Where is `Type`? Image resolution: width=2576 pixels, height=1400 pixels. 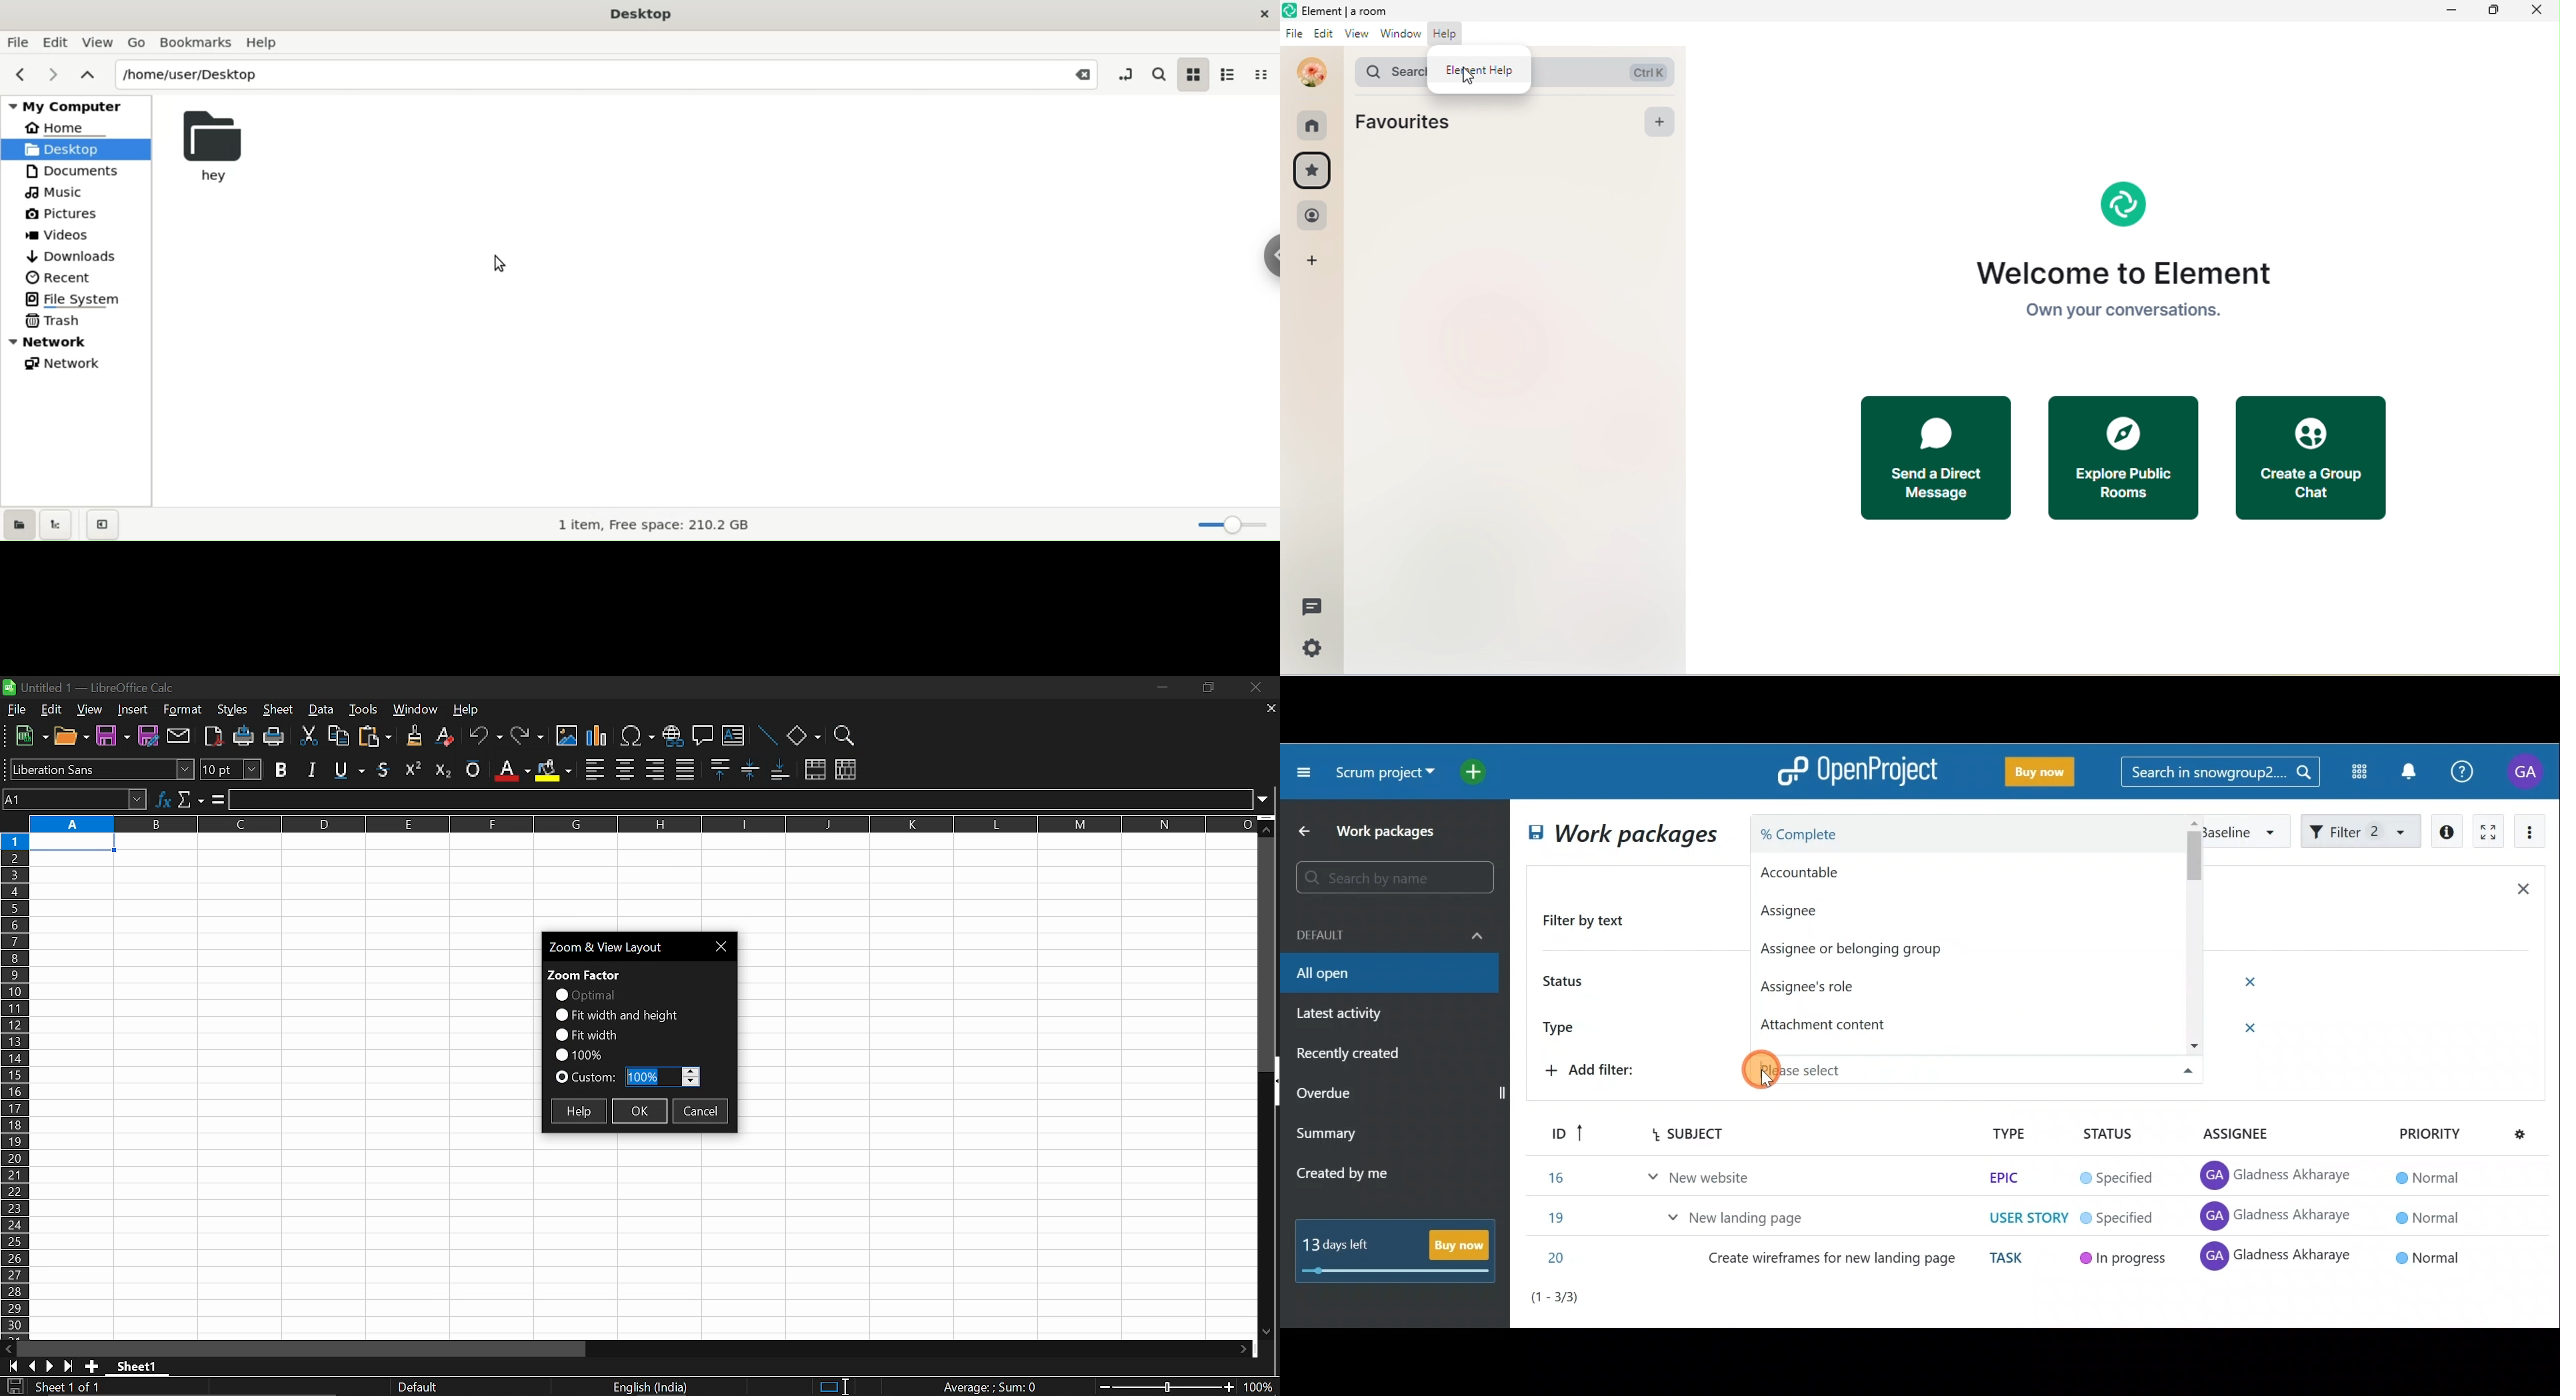 Type is located at coordinates (1566, 1025).